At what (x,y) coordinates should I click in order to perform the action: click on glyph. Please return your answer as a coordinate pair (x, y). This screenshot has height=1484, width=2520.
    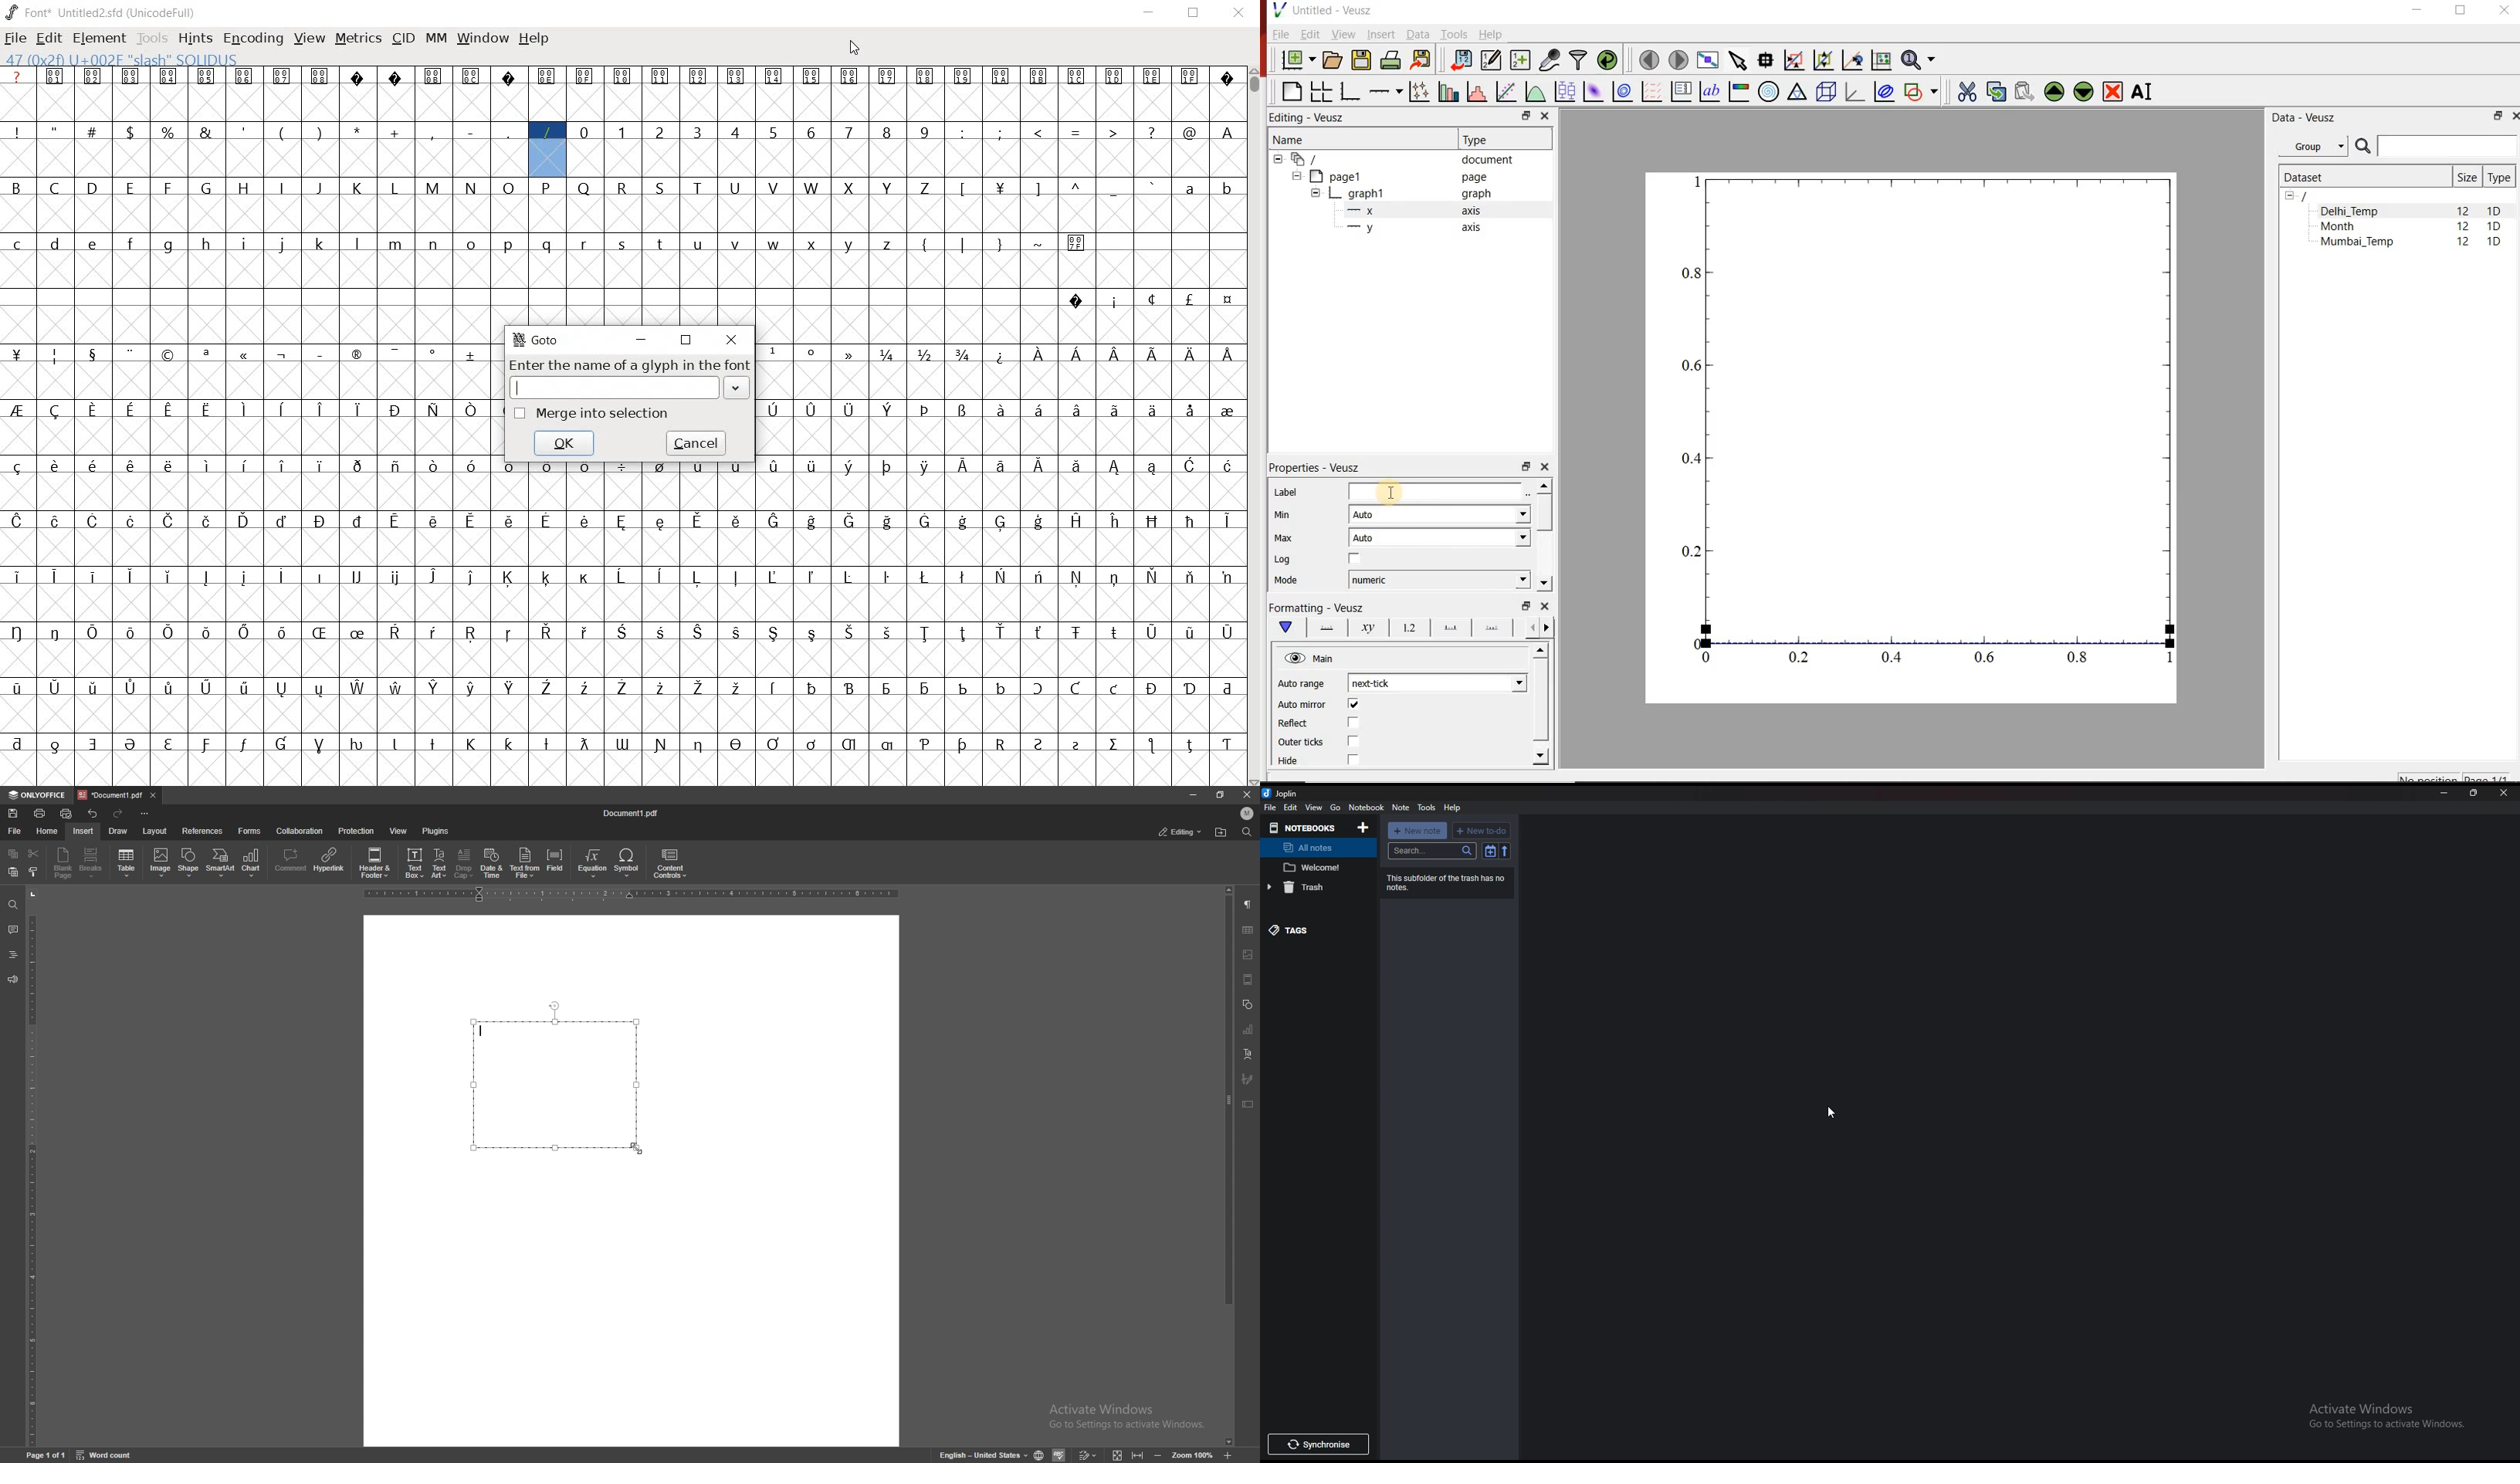
    Looking at the image, I should click on (660, 466).